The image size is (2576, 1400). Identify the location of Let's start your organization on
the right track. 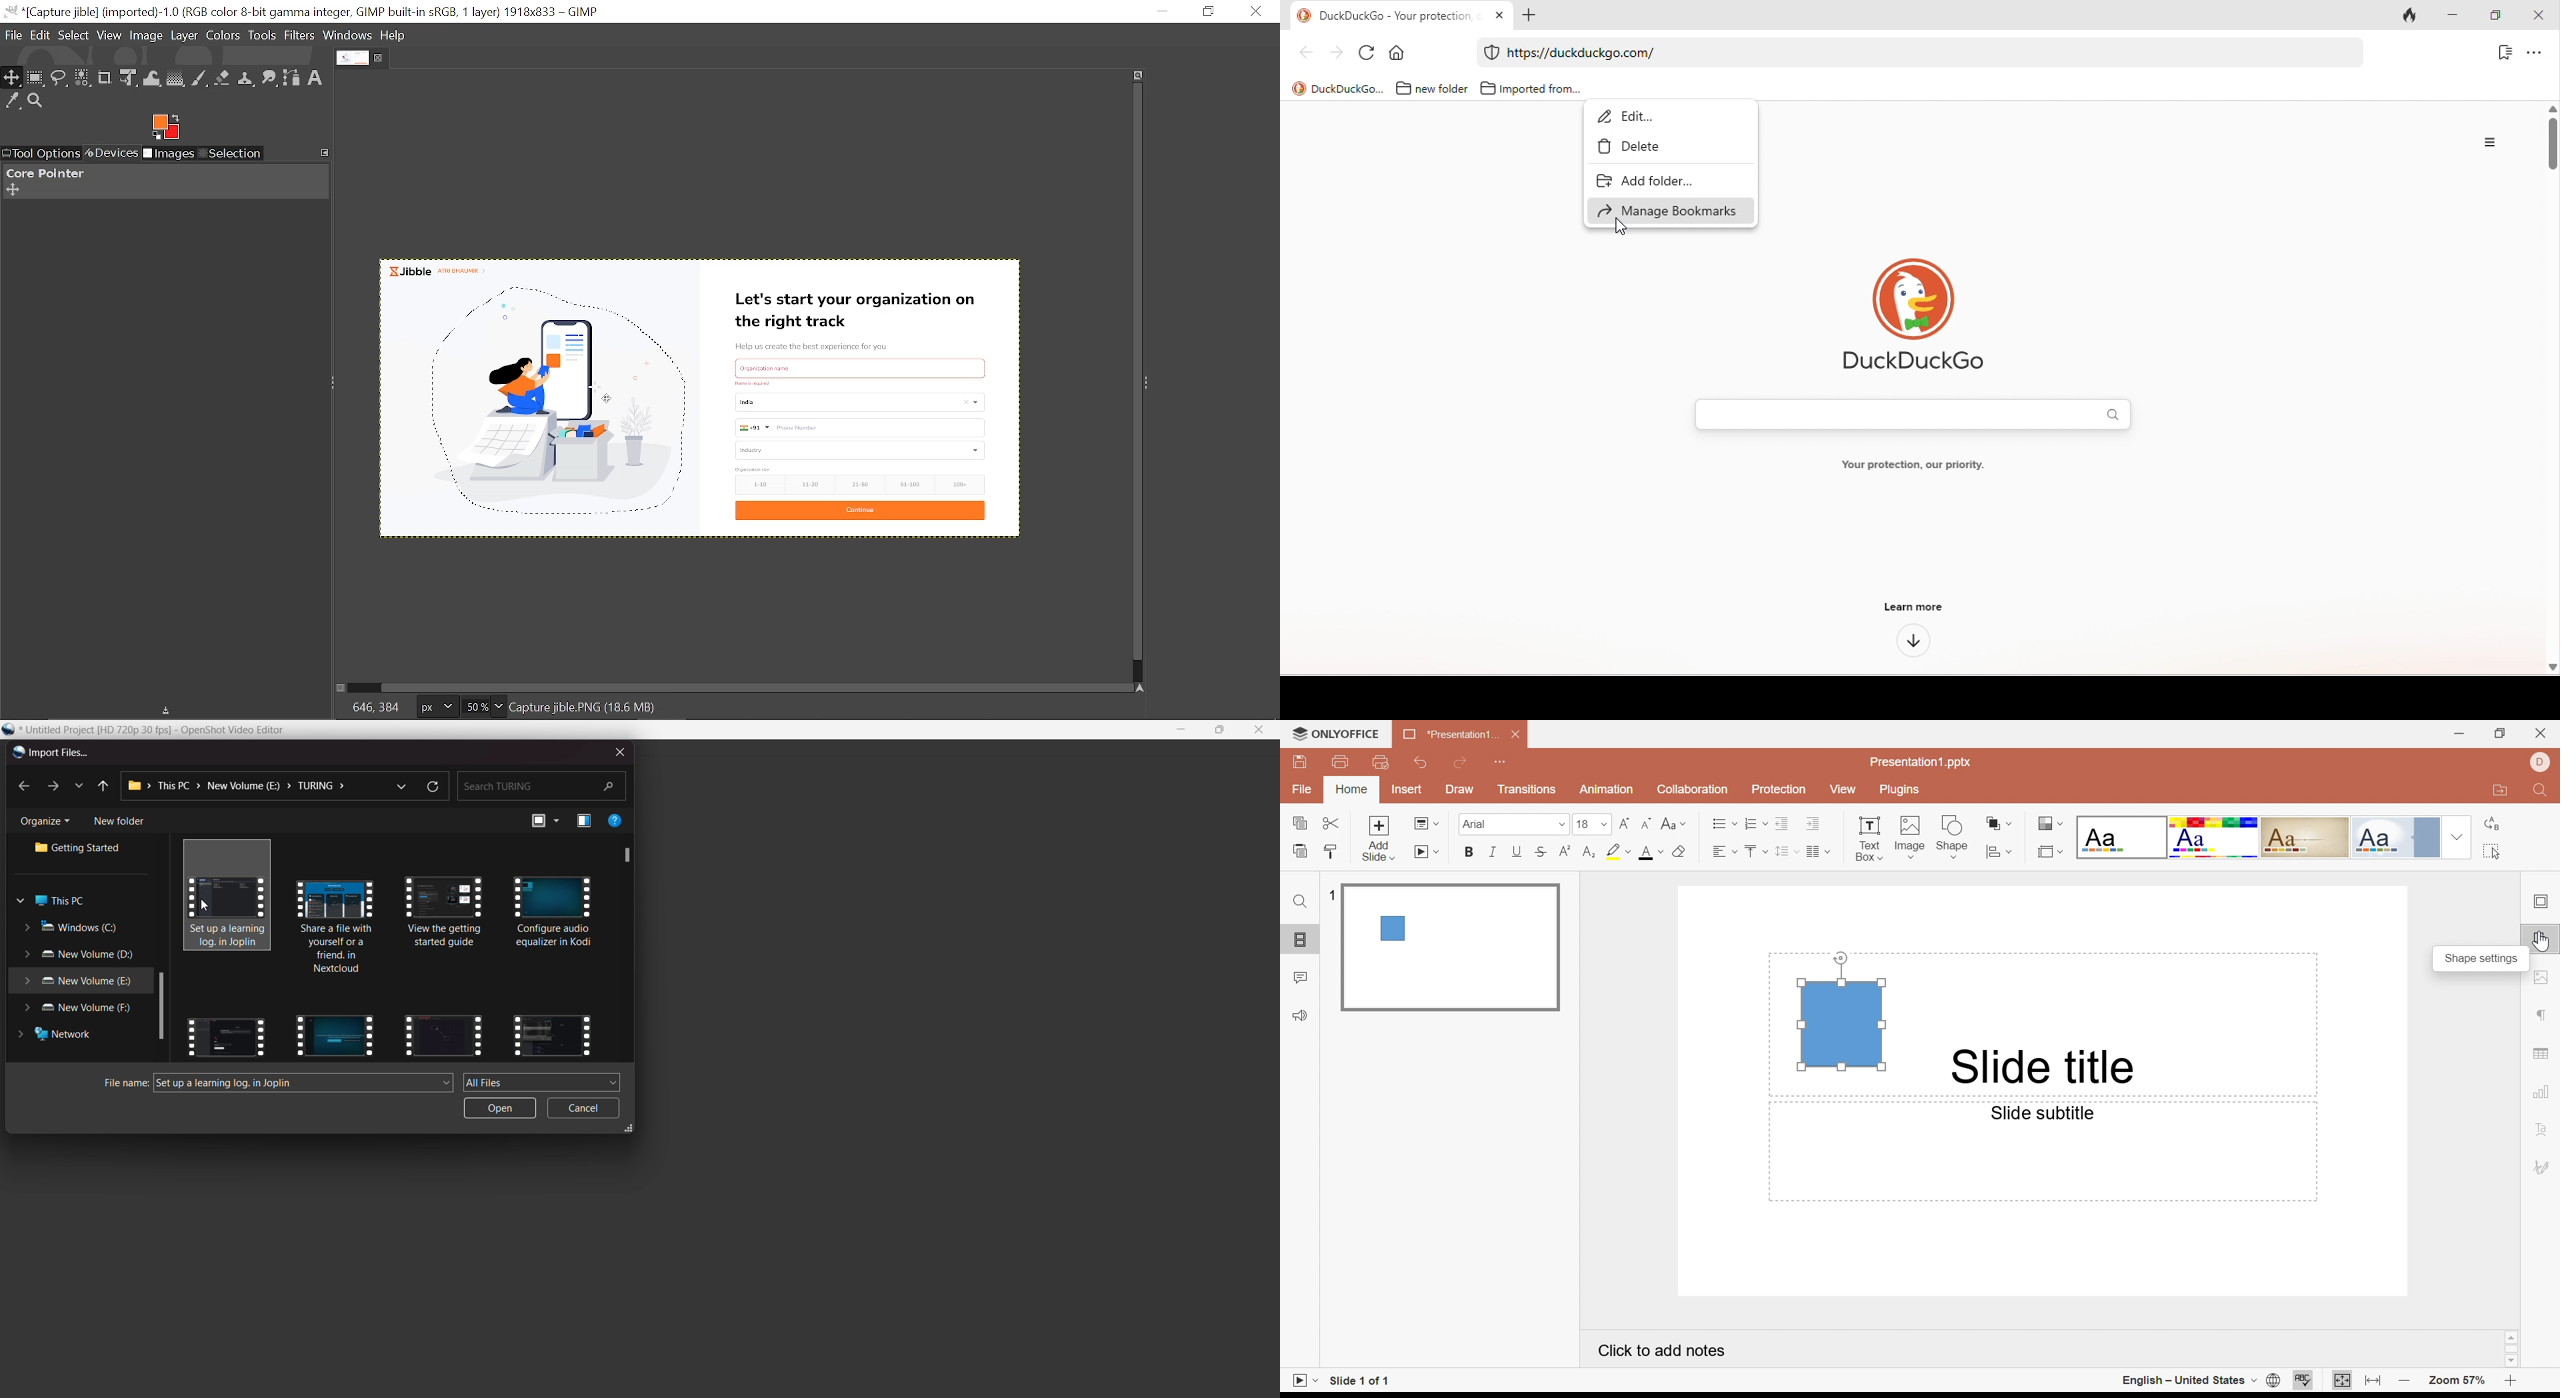
(859, 312).